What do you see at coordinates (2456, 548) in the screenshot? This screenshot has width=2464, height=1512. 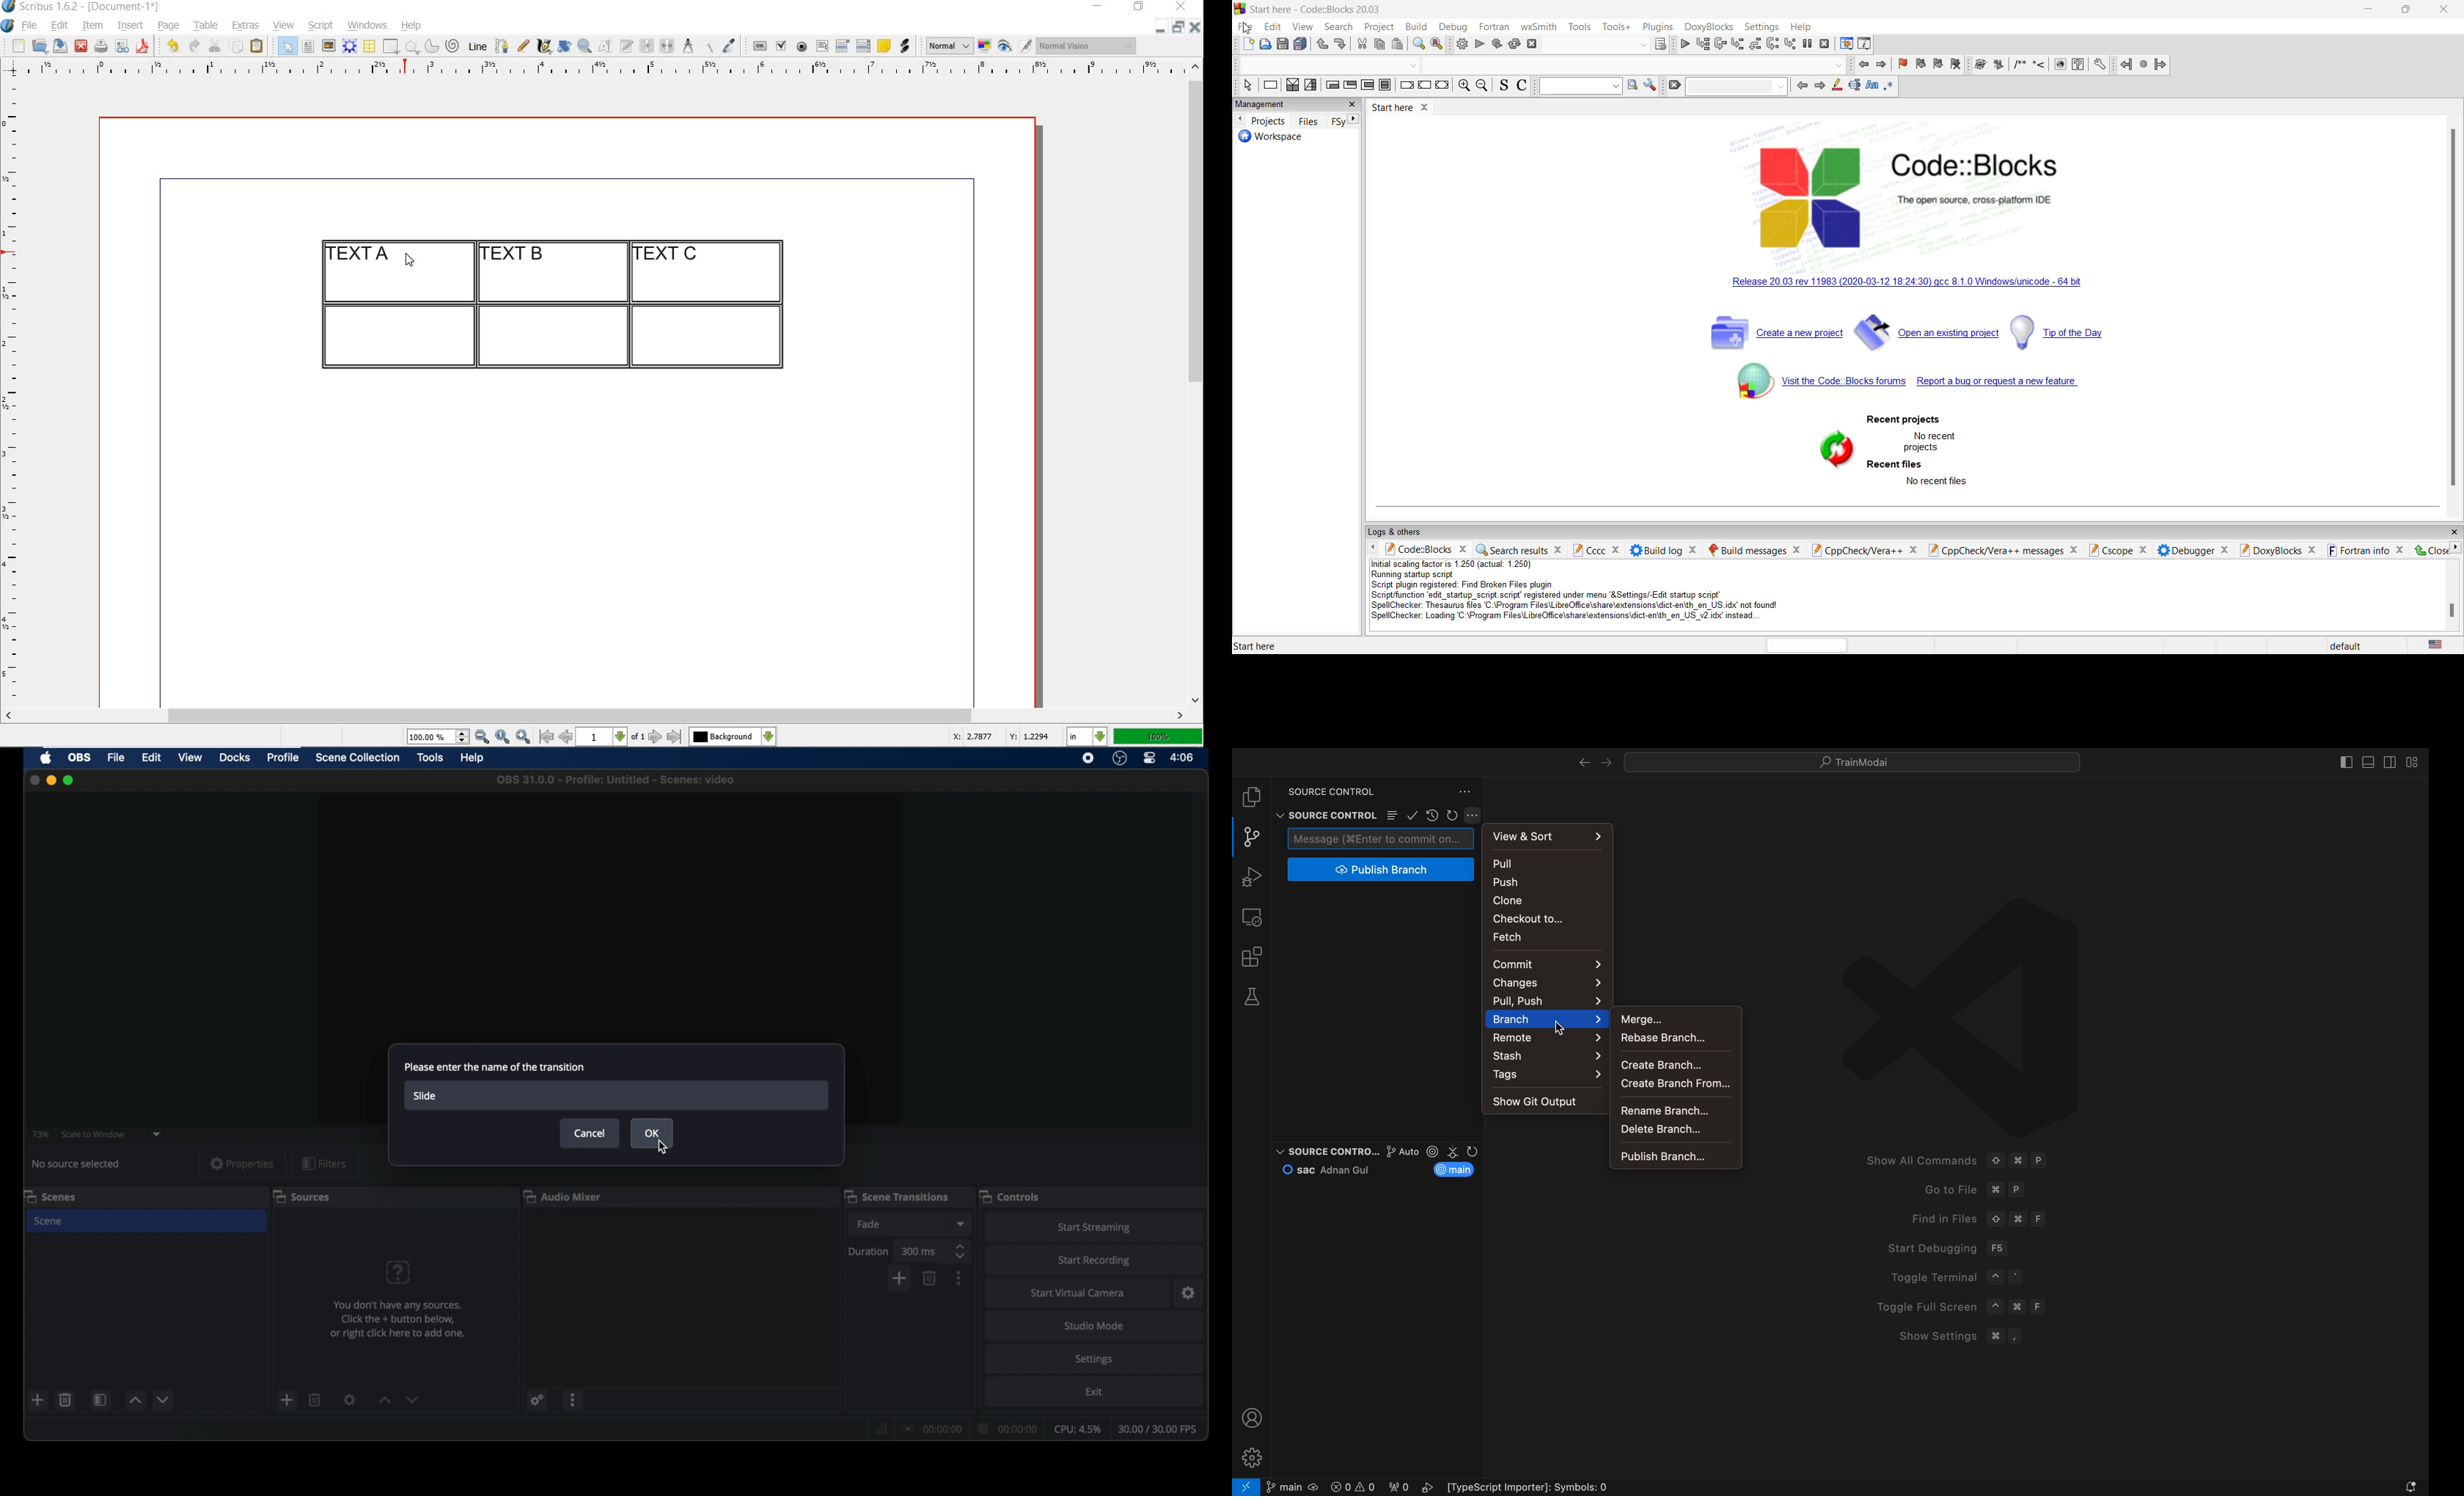 I see `move right` at bounding box center [2456, 548].